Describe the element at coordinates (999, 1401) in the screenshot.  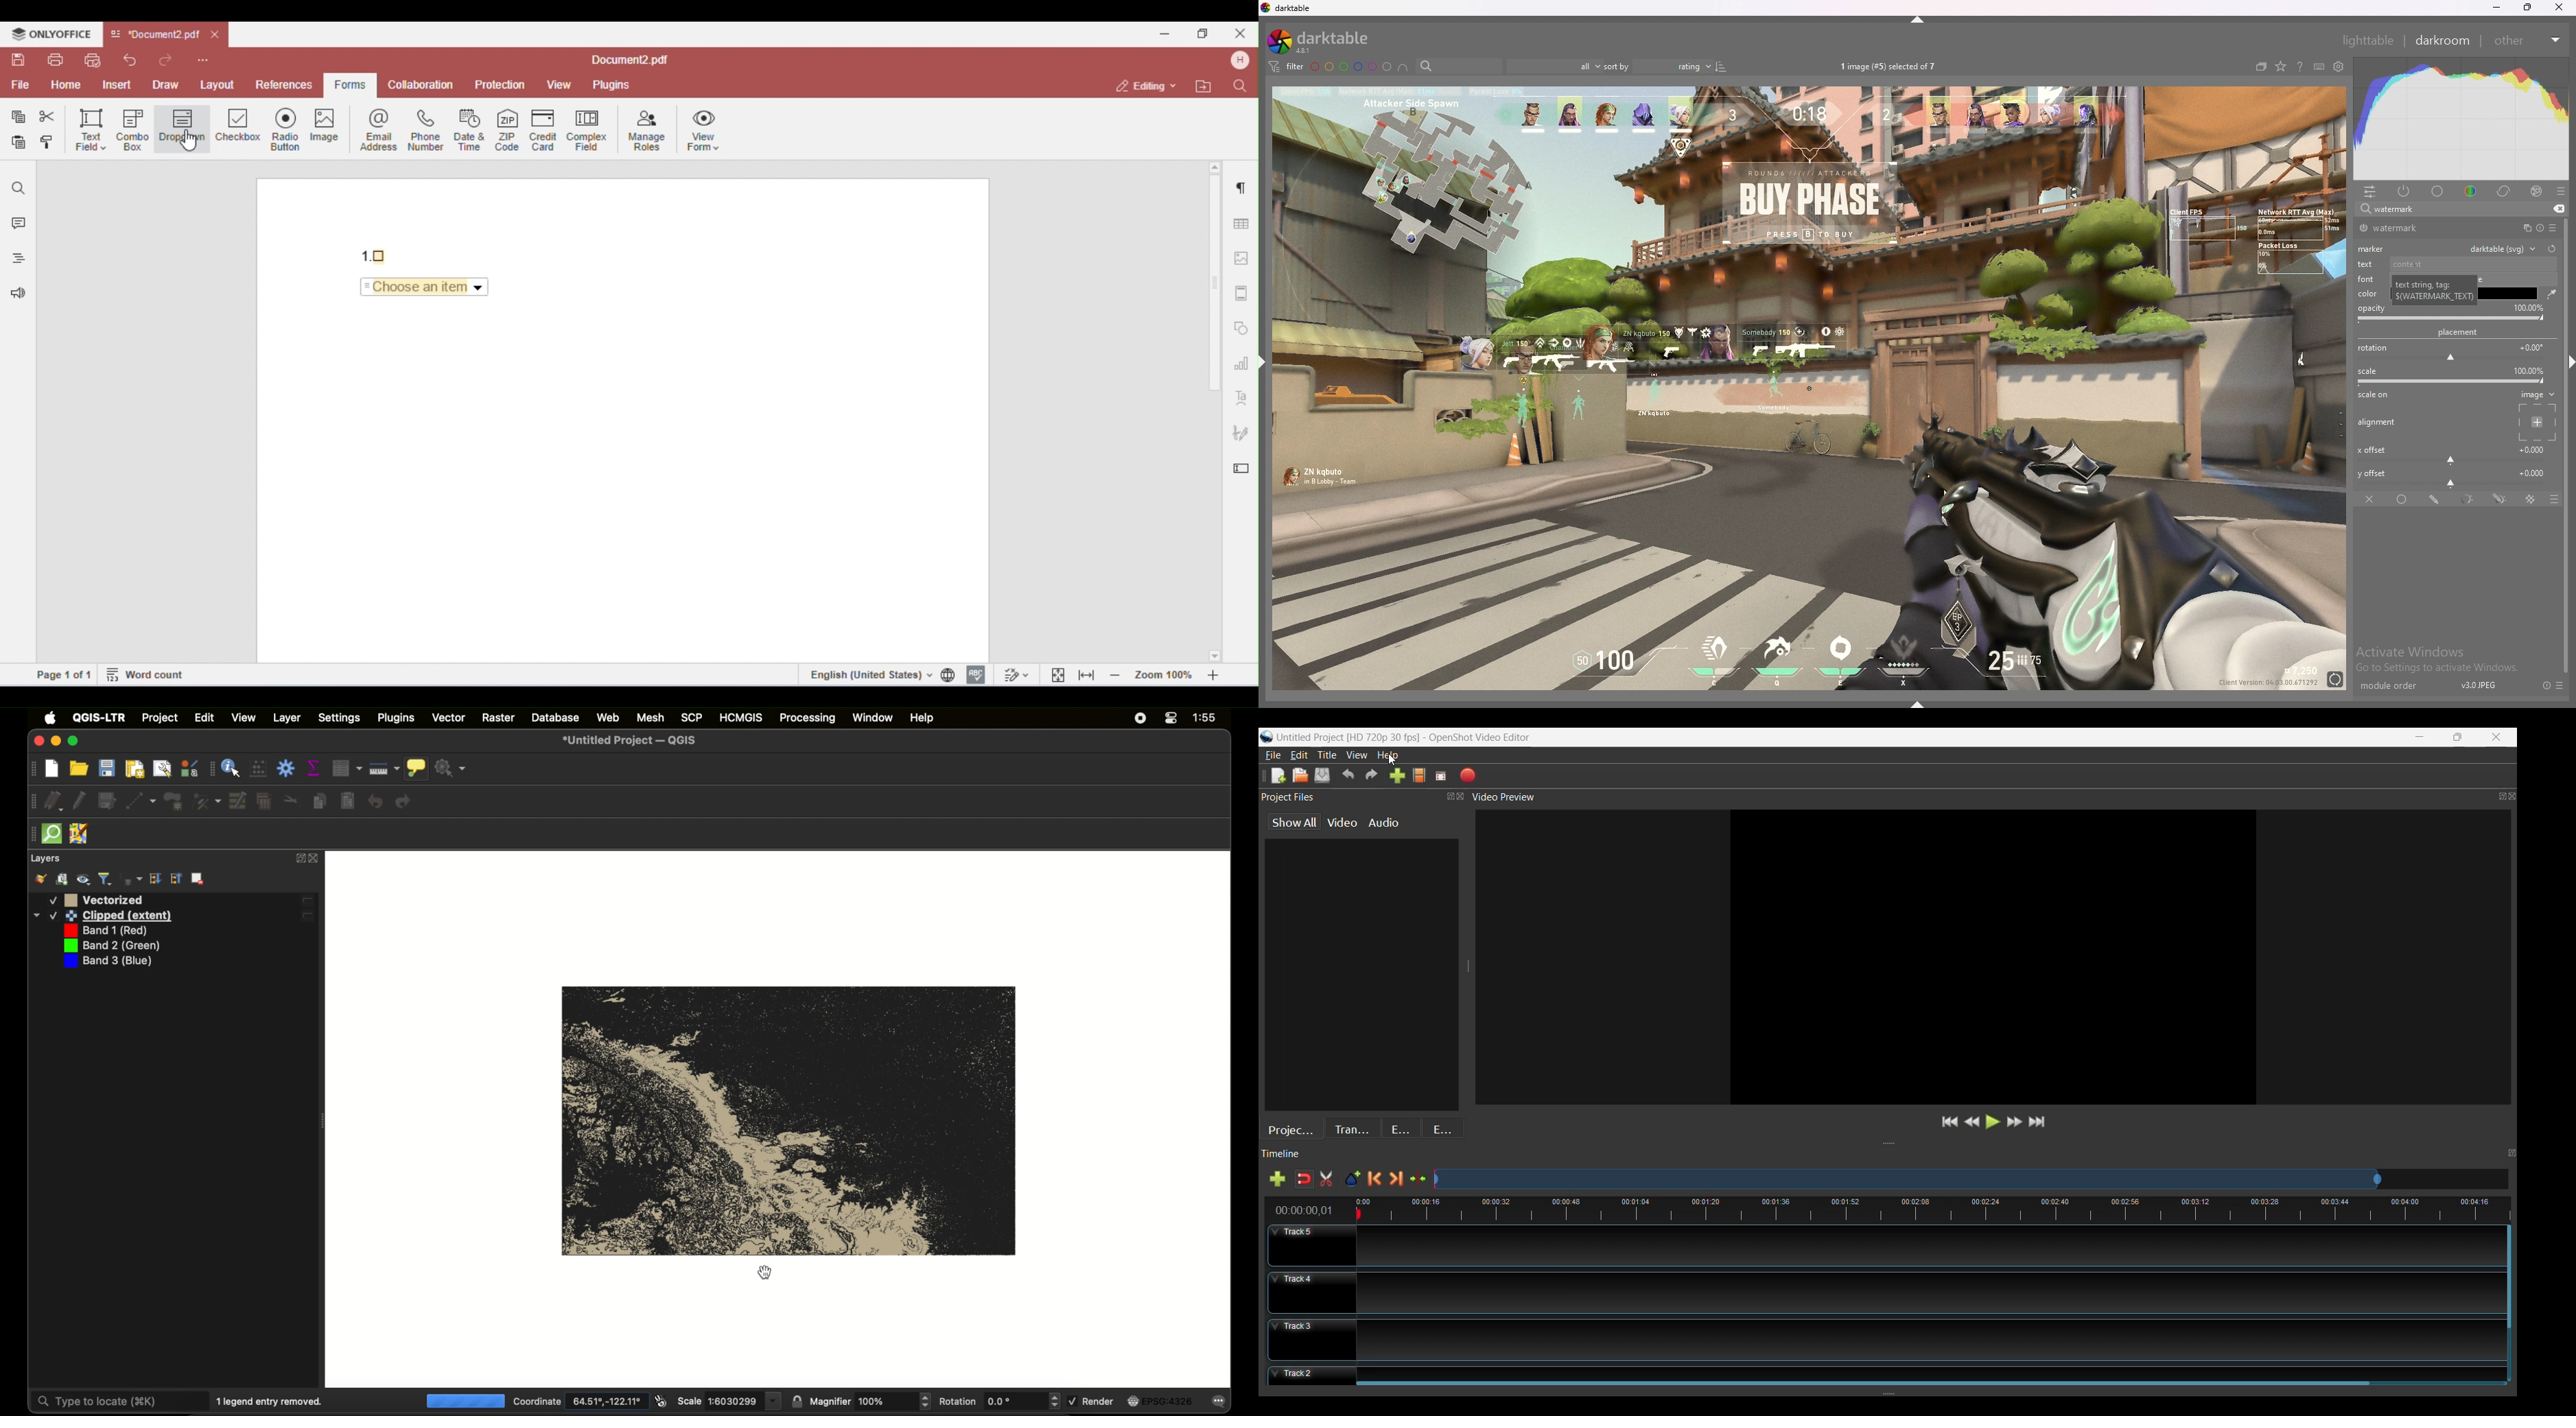
I see `rotation` at that location.